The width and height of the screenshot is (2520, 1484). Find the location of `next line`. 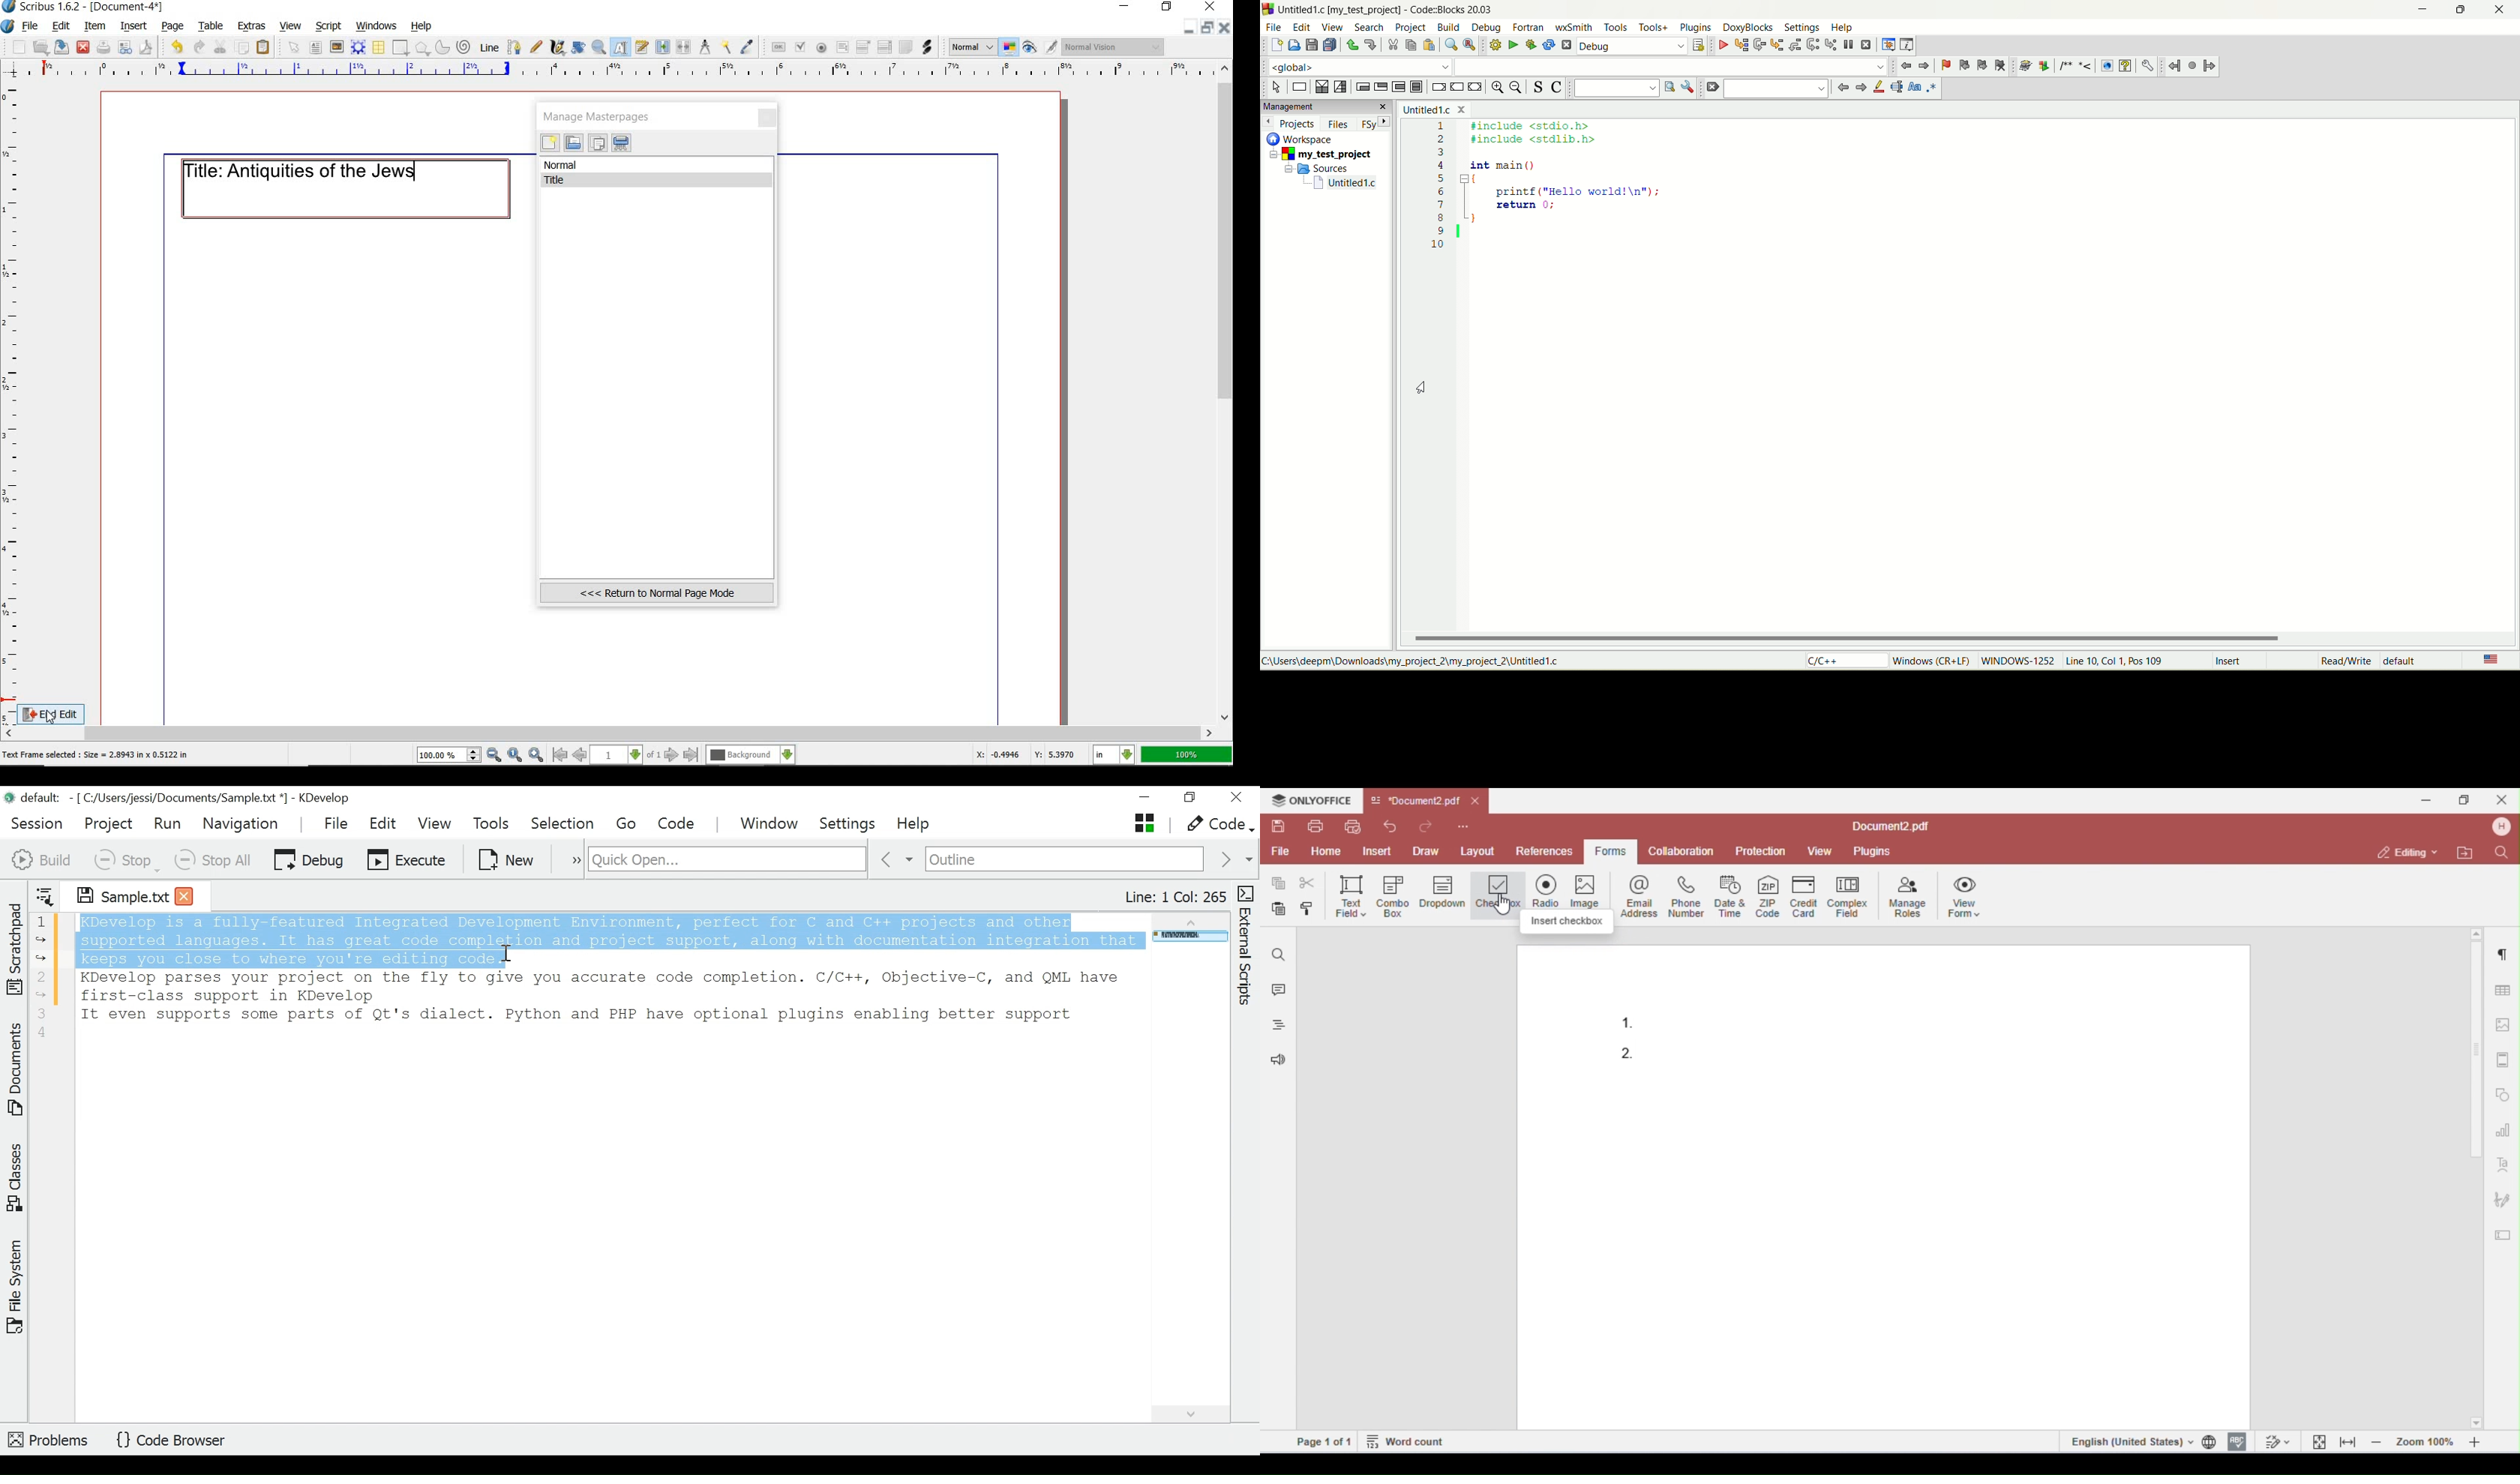

next line is located at coordinates (1759, 45).